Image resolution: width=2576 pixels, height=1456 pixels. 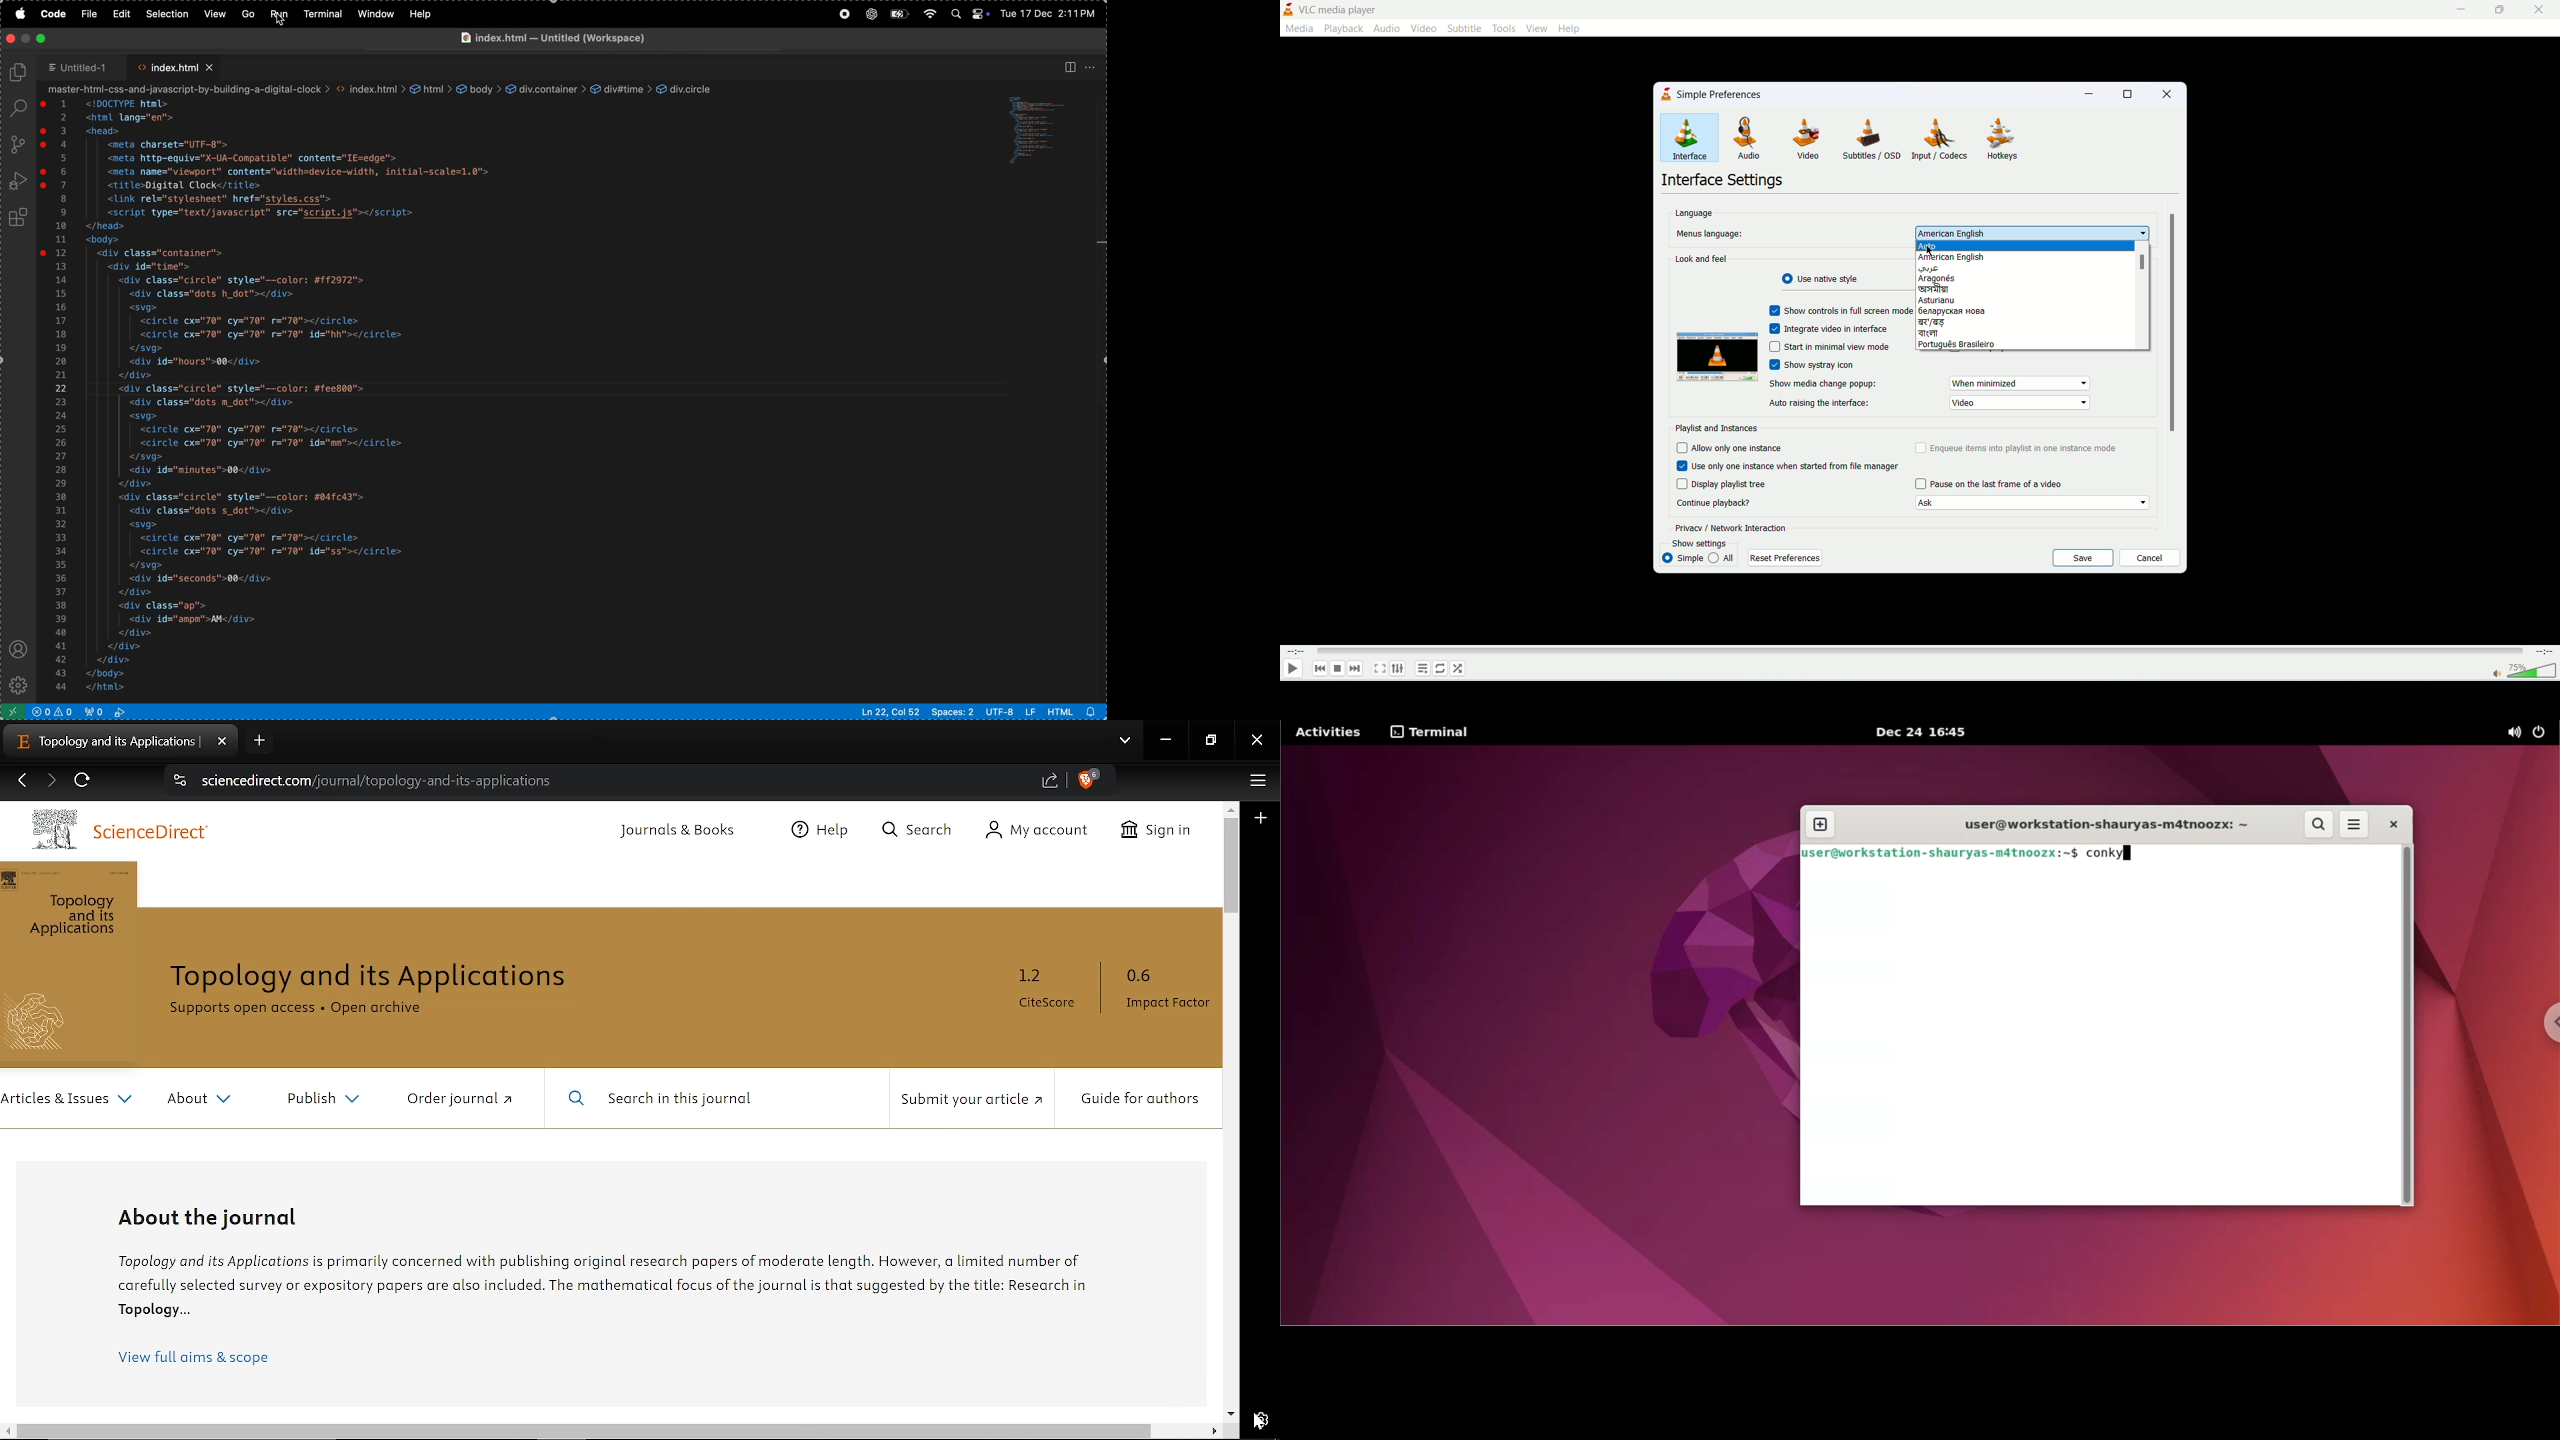 What do you see at coordinates (897, 14) in the screenshot?
I see `battery` at bounding box center [897, 14].